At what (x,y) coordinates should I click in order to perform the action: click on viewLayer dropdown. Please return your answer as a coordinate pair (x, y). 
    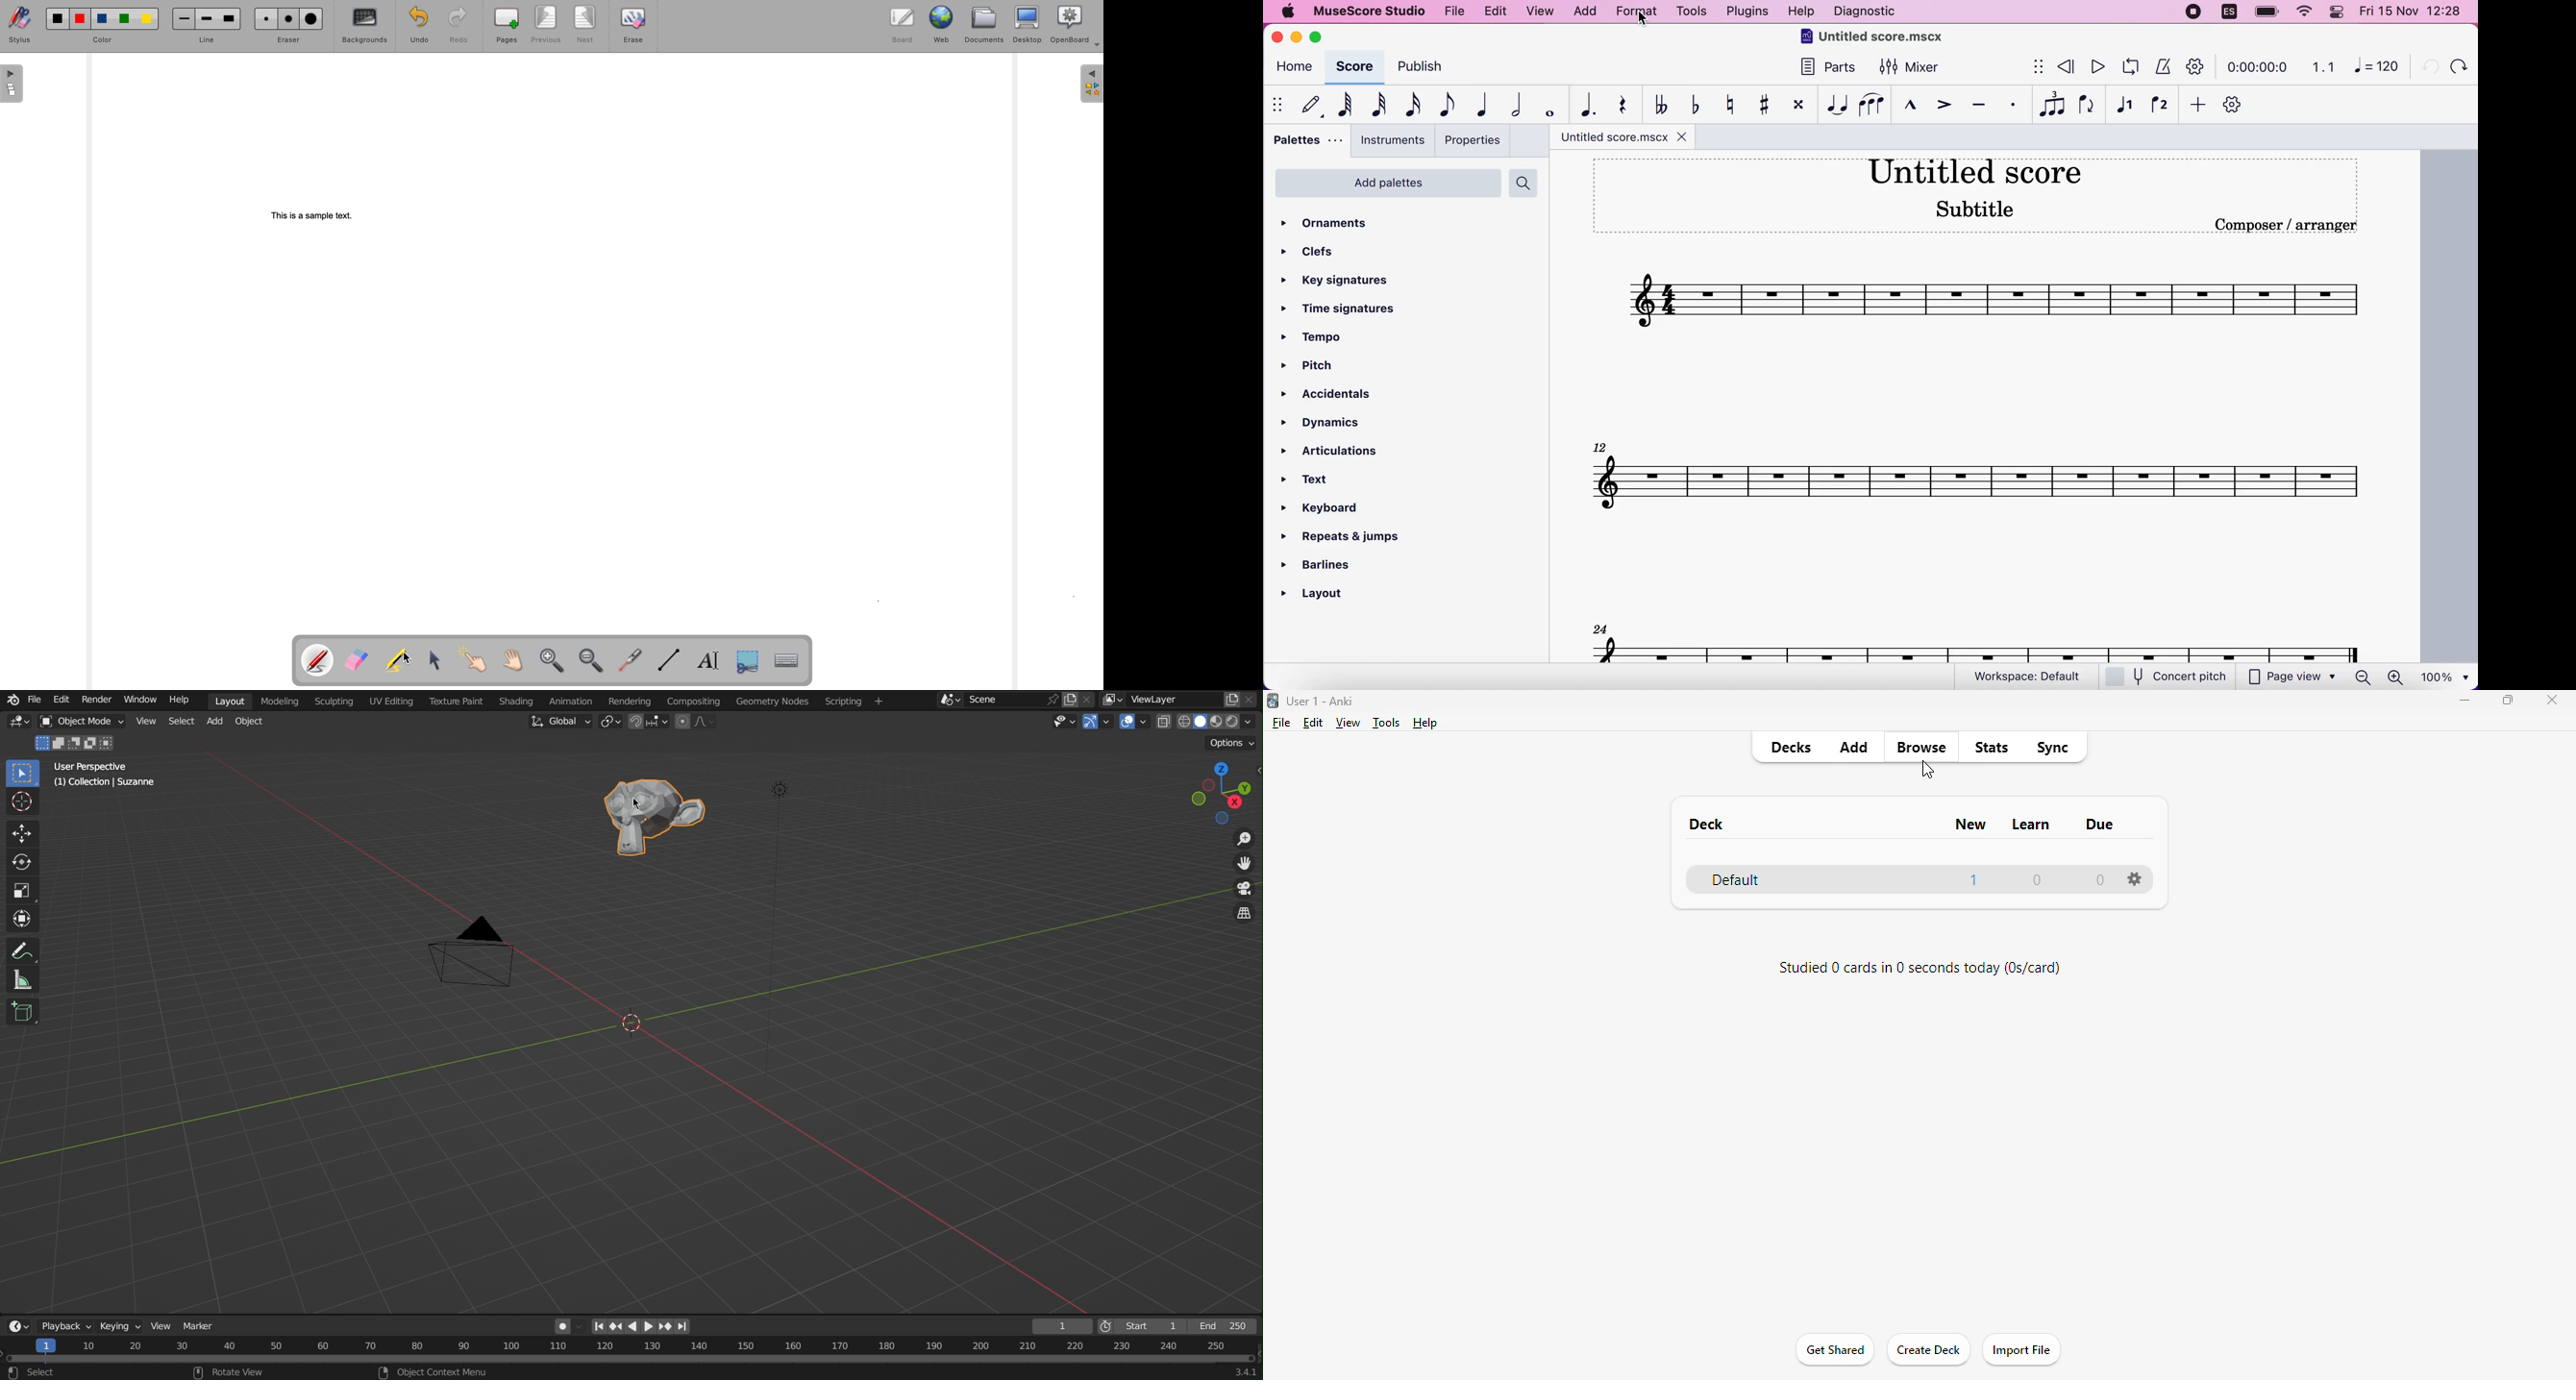
    Looking at the image, I should click on (1114, 701).